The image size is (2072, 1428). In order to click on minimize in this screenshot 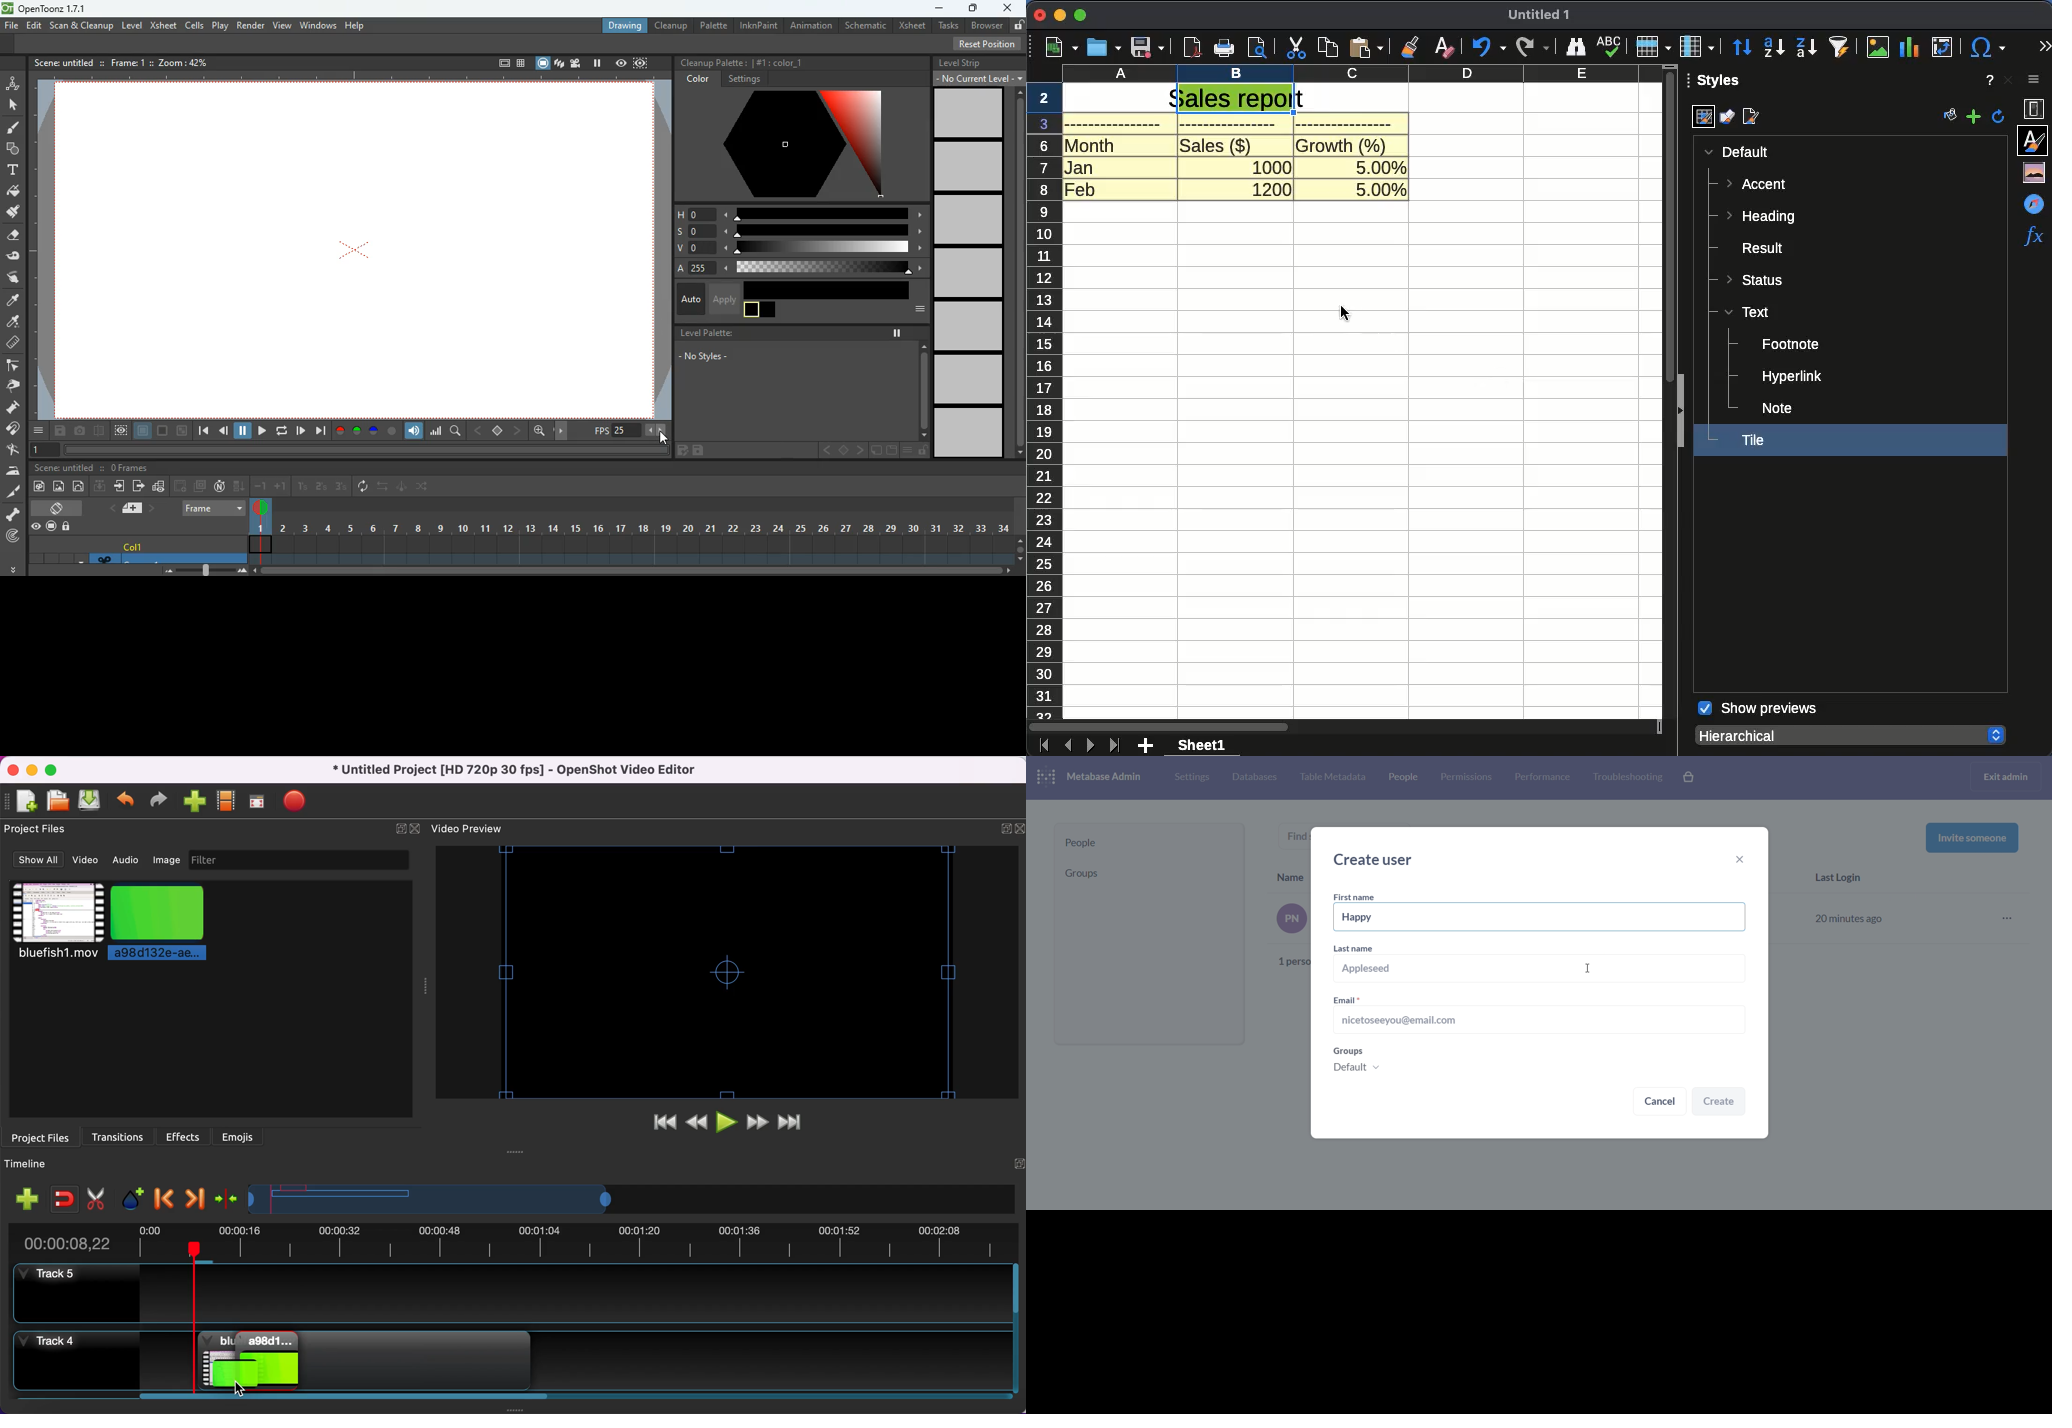, I will do `click(936, 8)`.